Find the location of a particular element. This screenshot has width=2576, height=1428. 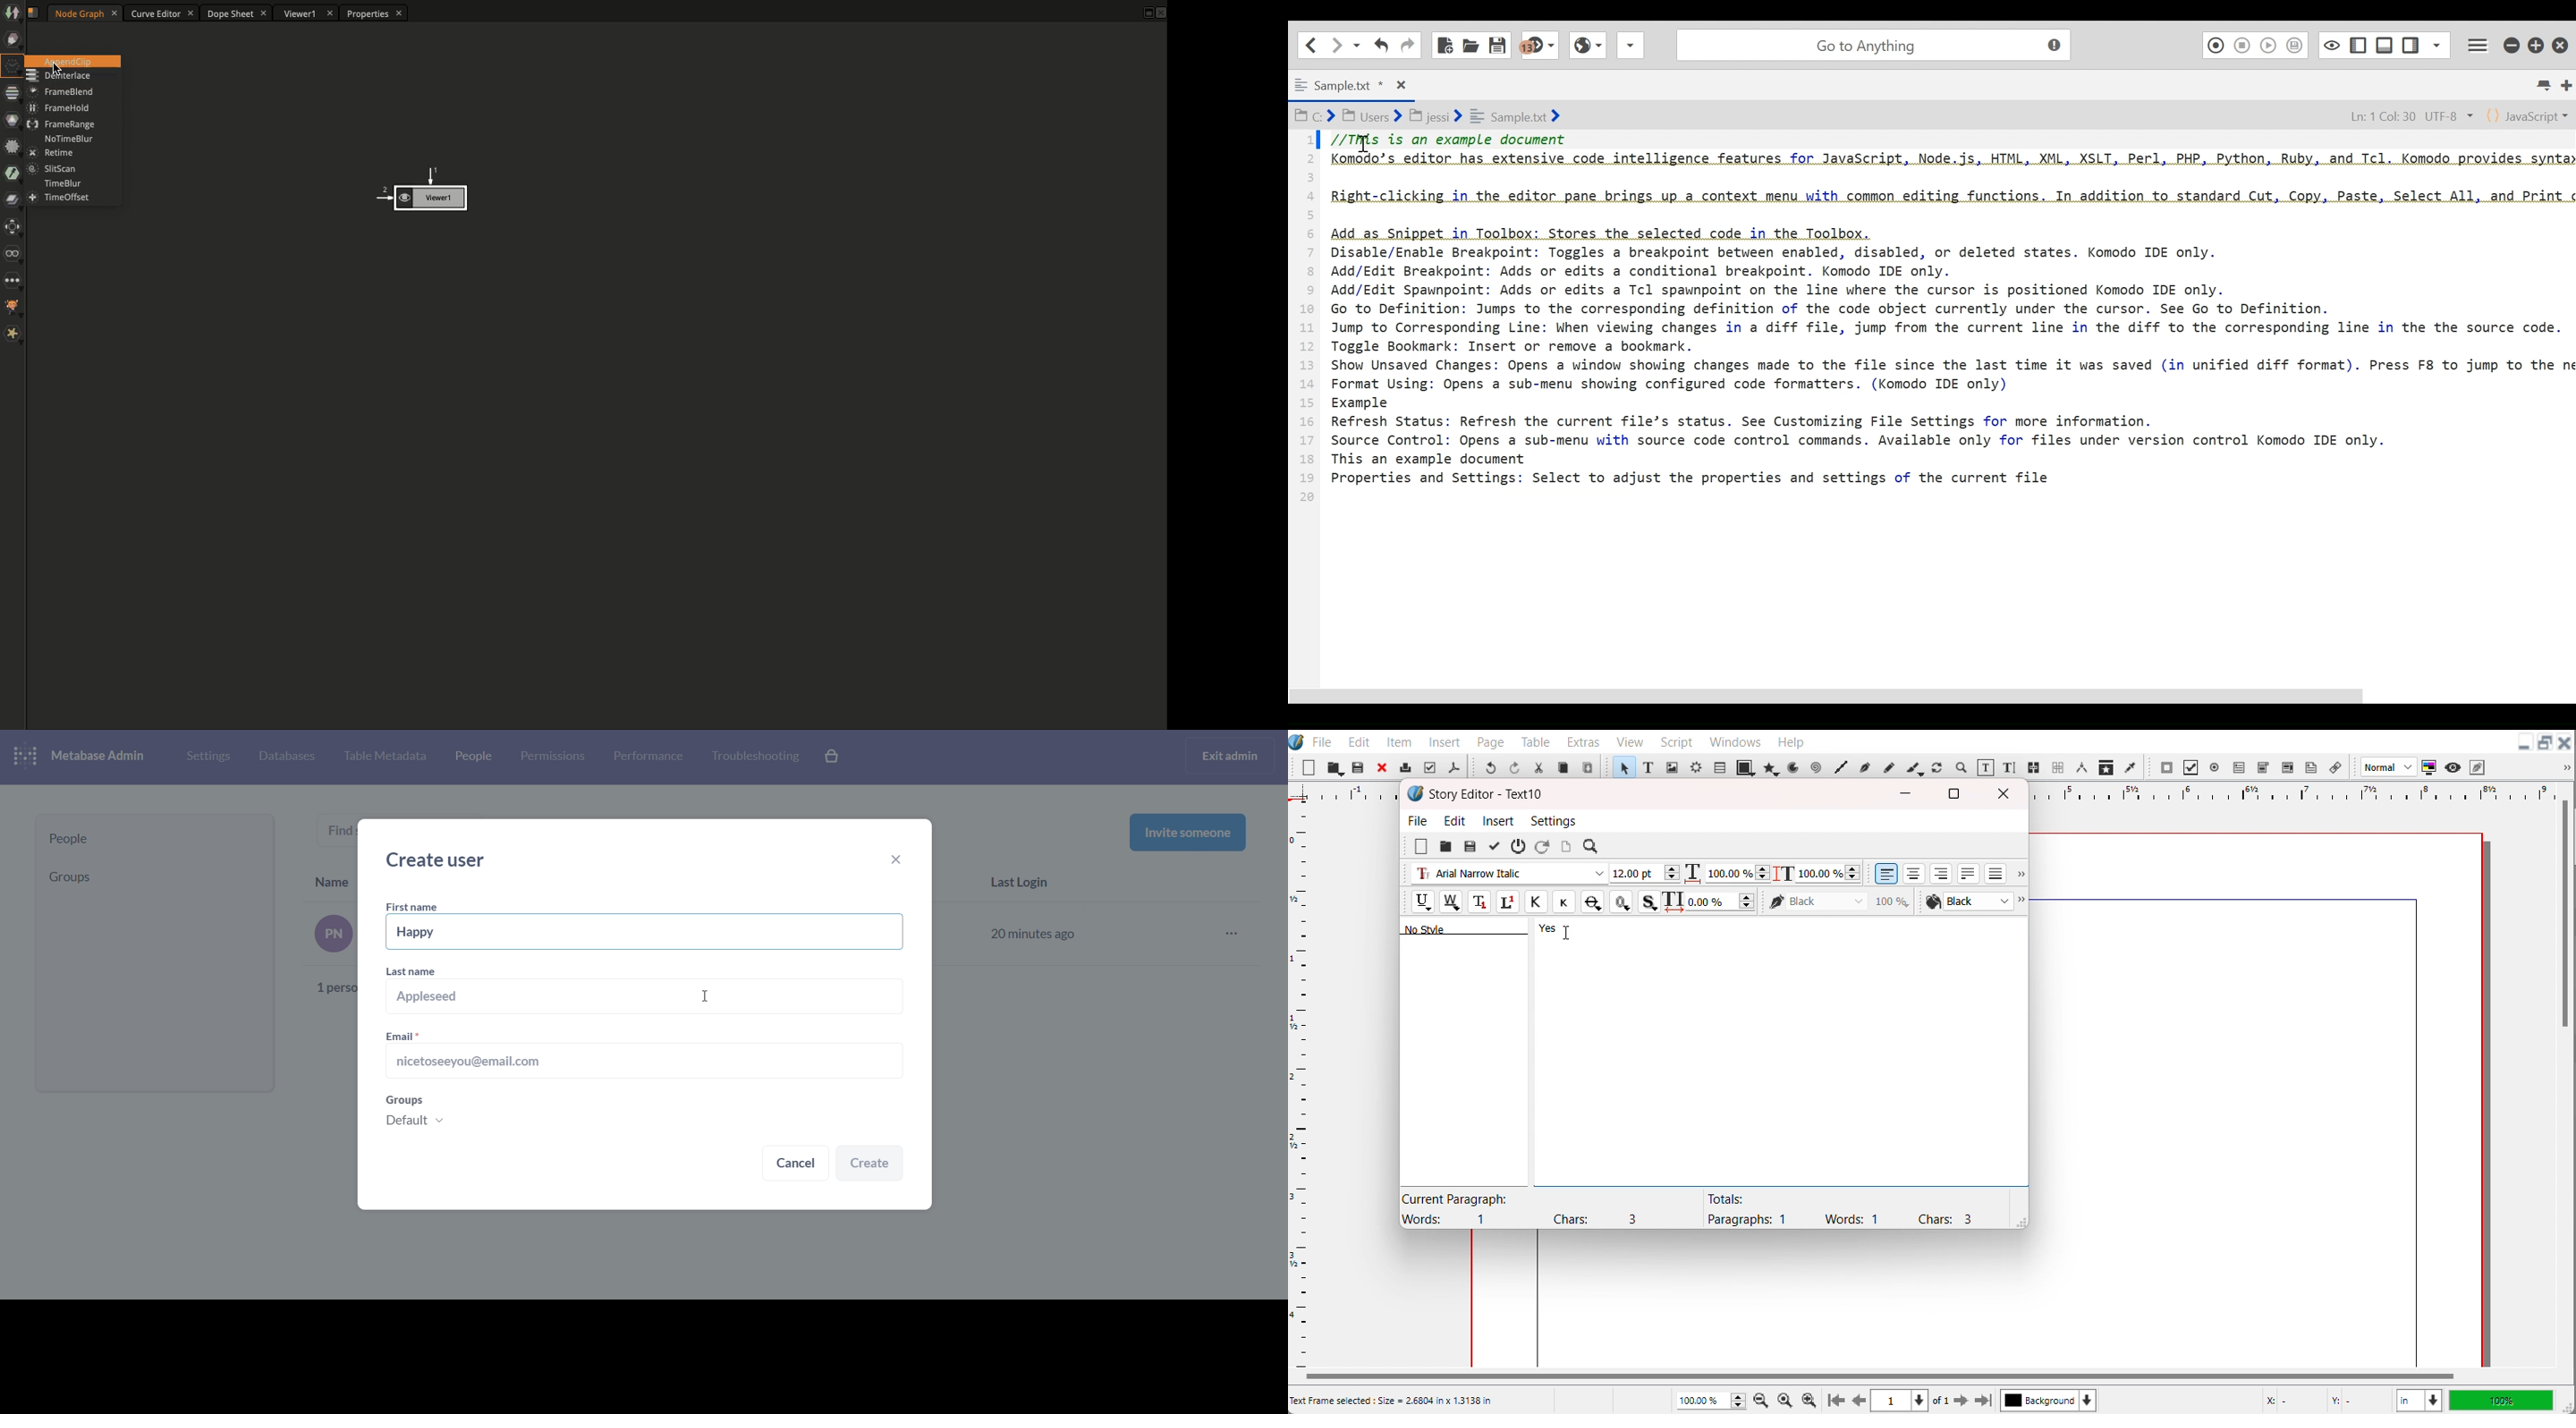

Minimize is located at coordinates (2524, 743).